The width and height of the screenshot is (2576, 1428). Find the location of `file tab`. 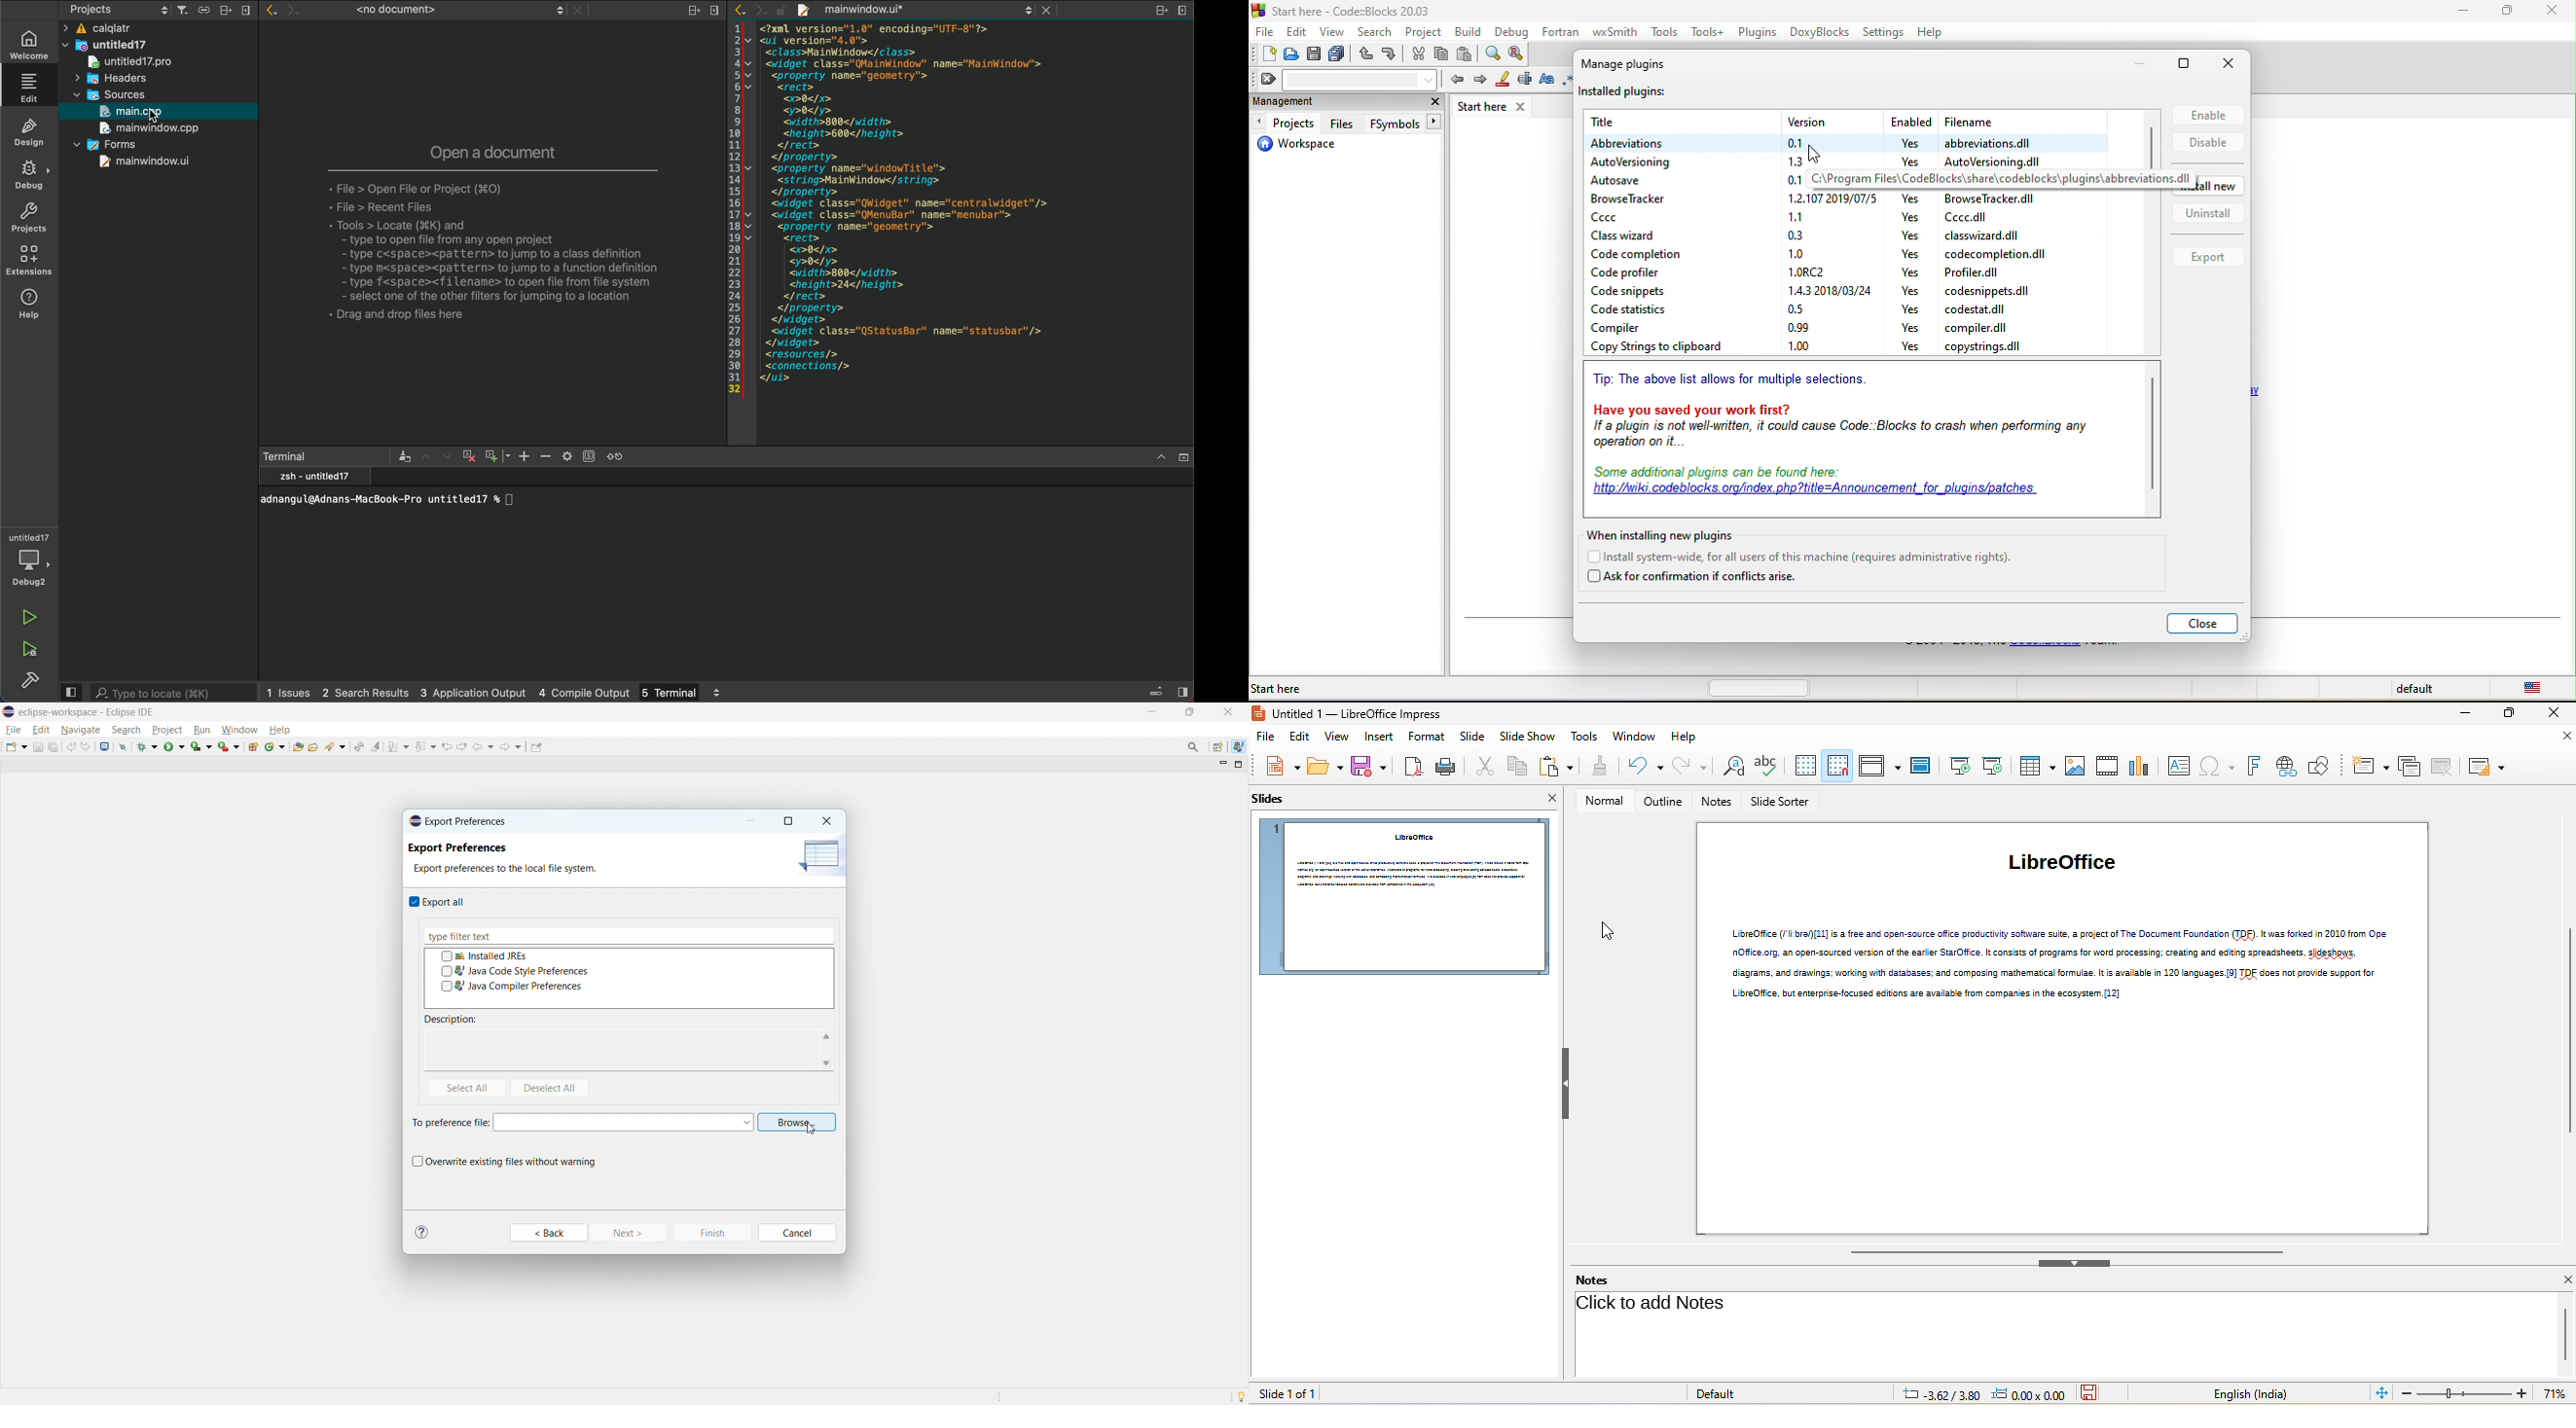

file tab is located at coordinates (919, 11).